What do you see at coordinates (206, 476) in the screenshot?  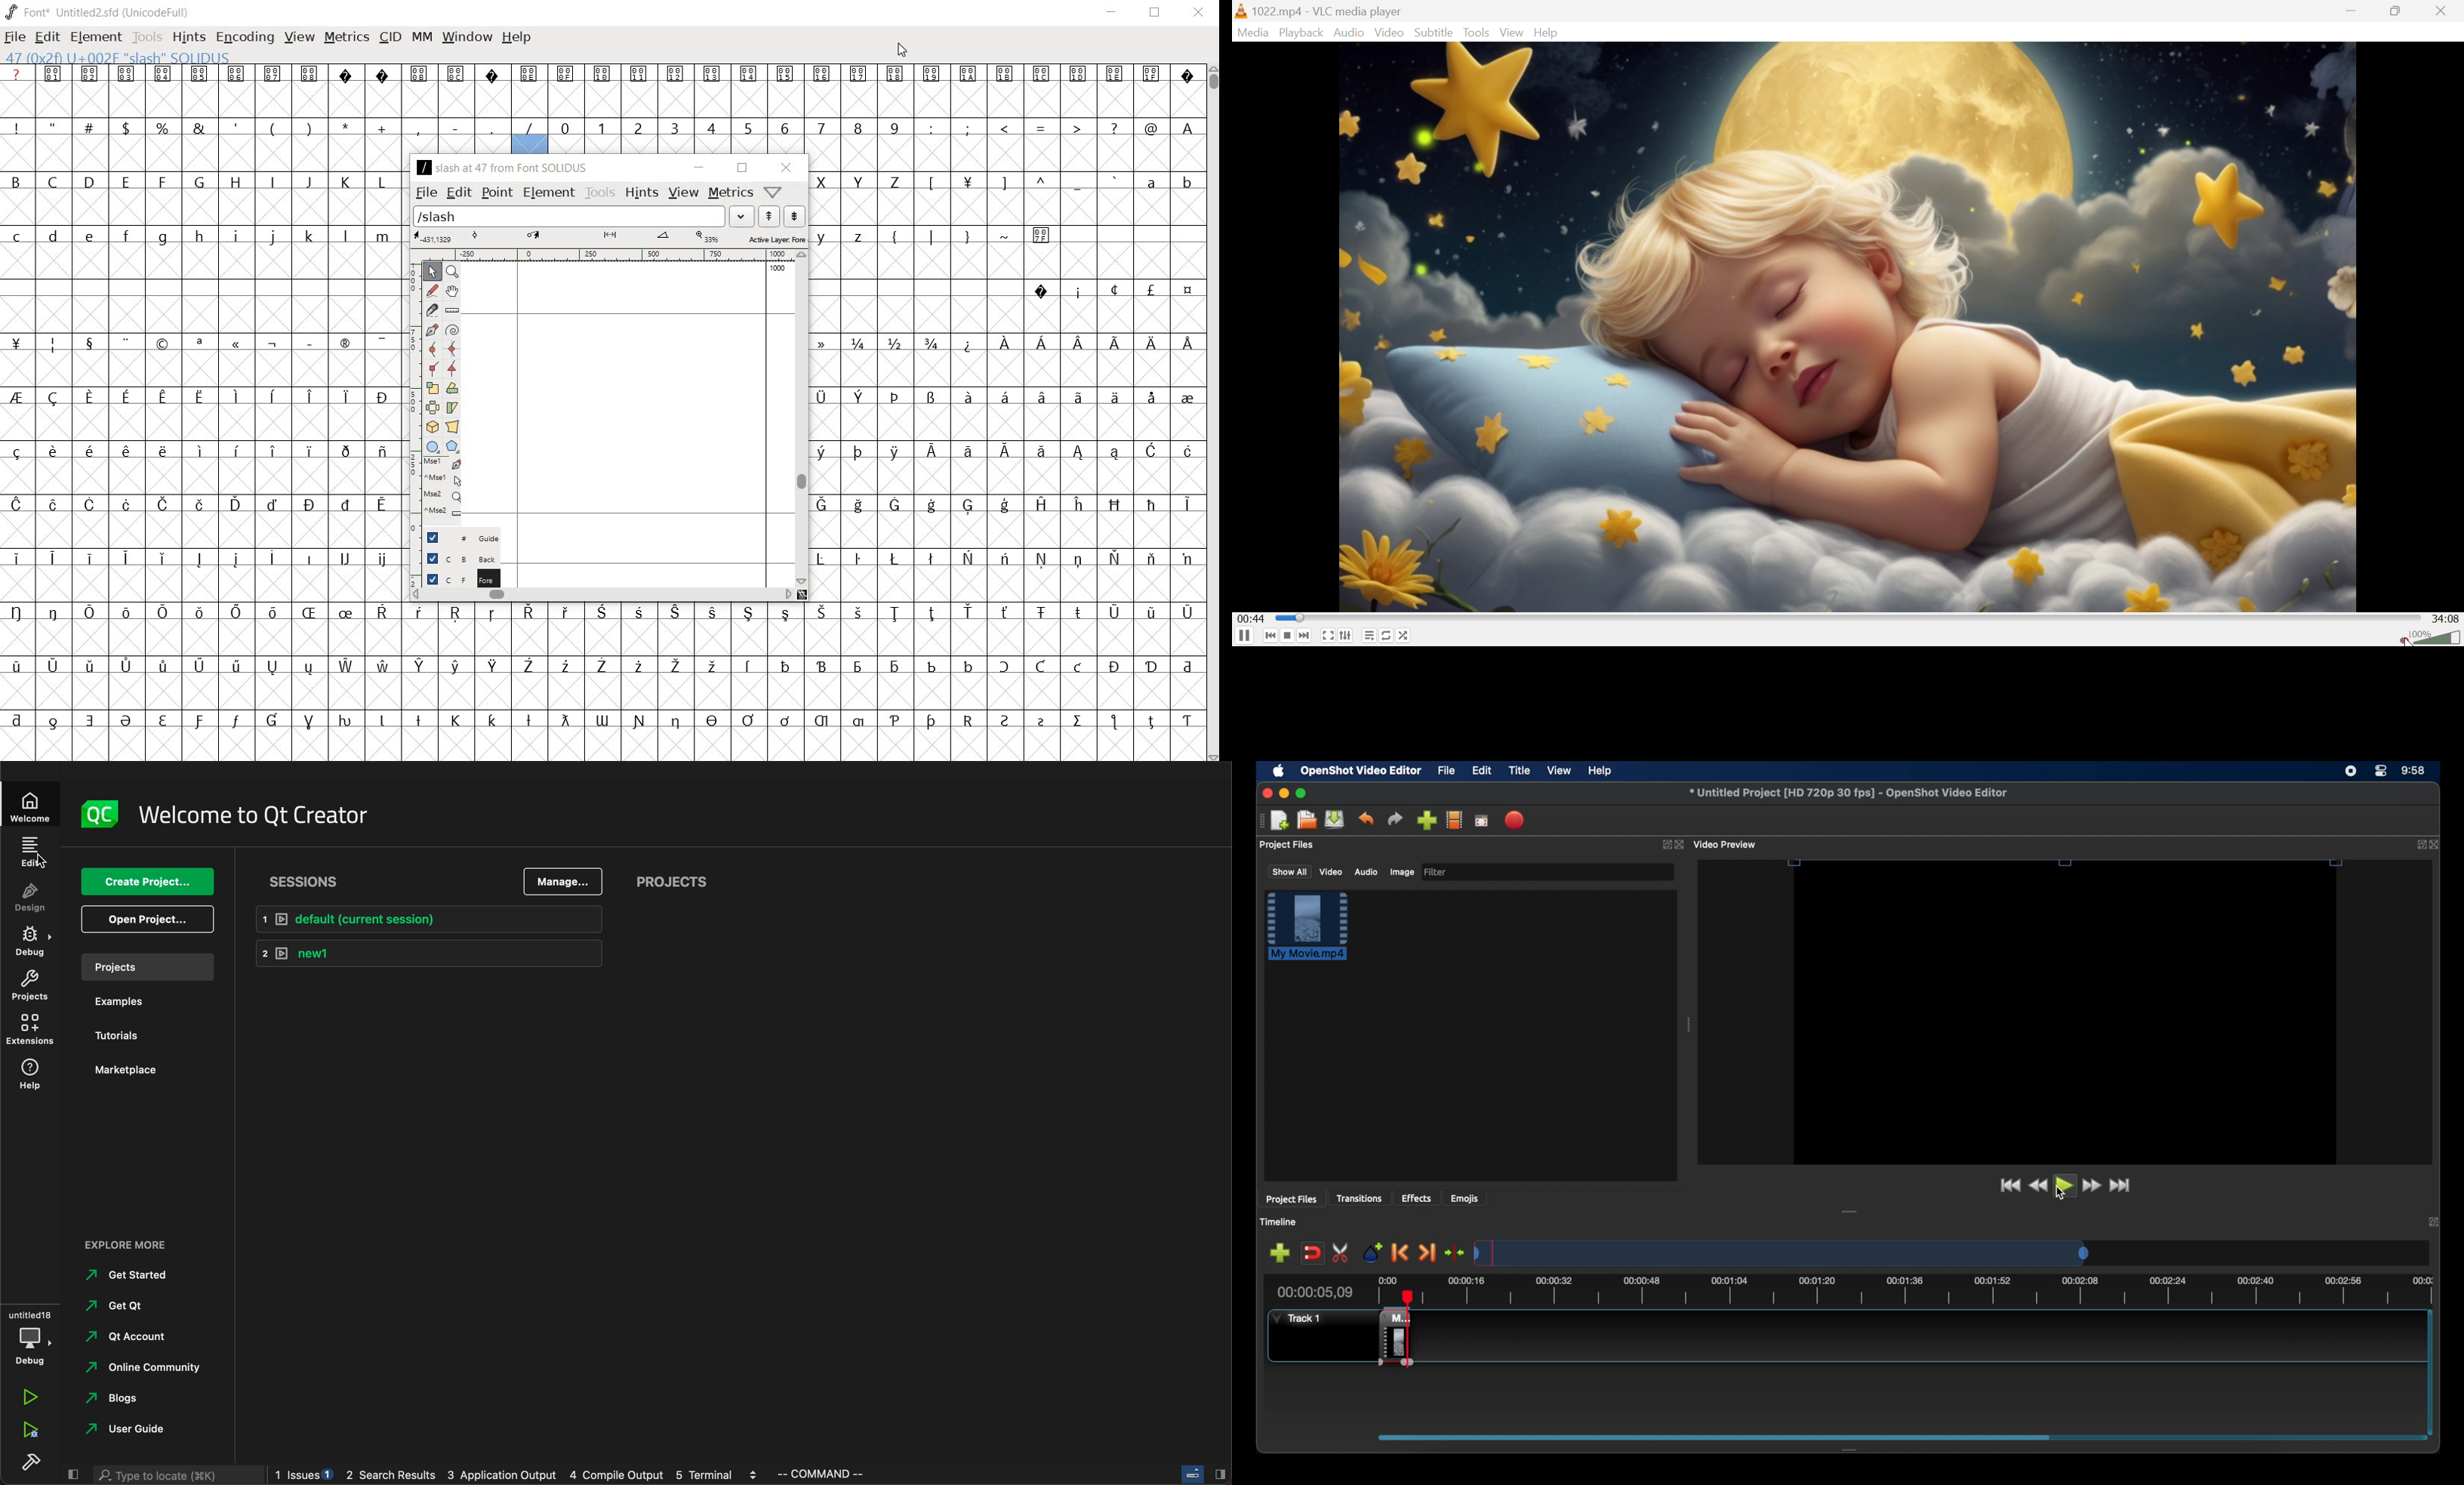 I see `empty cells` at bounding box center [206, 476].